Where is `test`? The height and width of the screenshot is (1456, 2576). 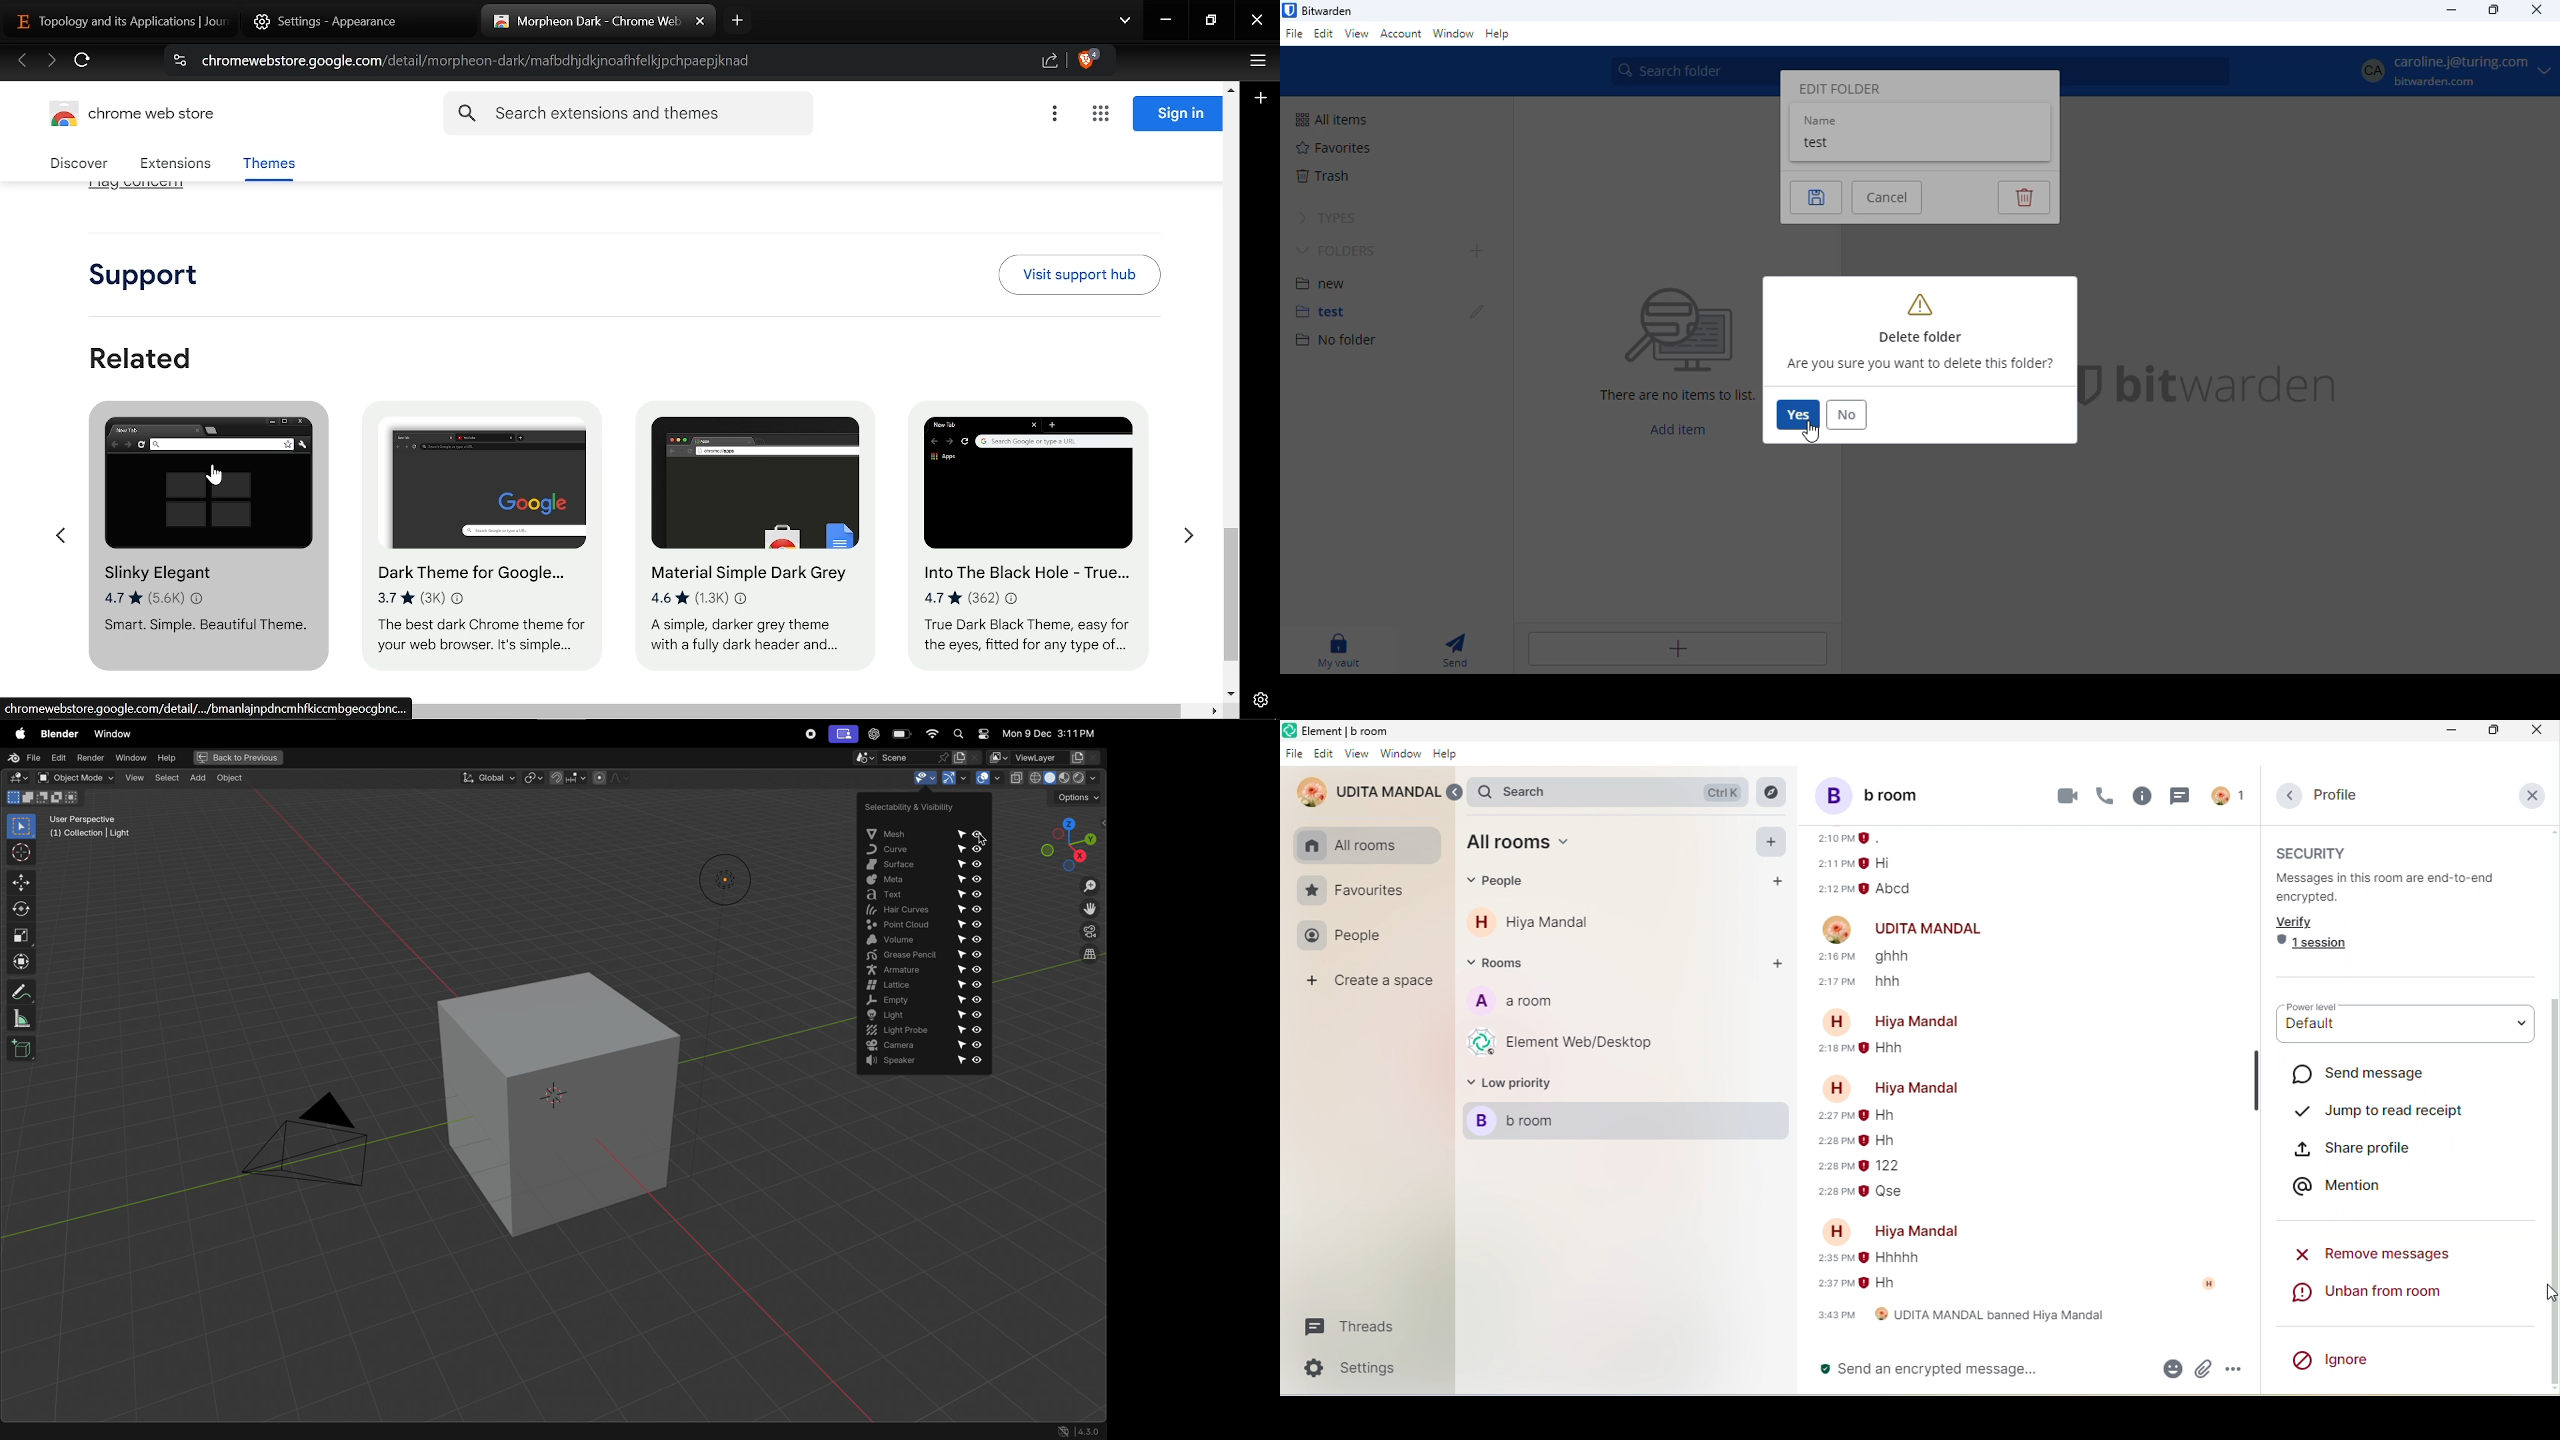 test is located at coordinates (1818, 142).